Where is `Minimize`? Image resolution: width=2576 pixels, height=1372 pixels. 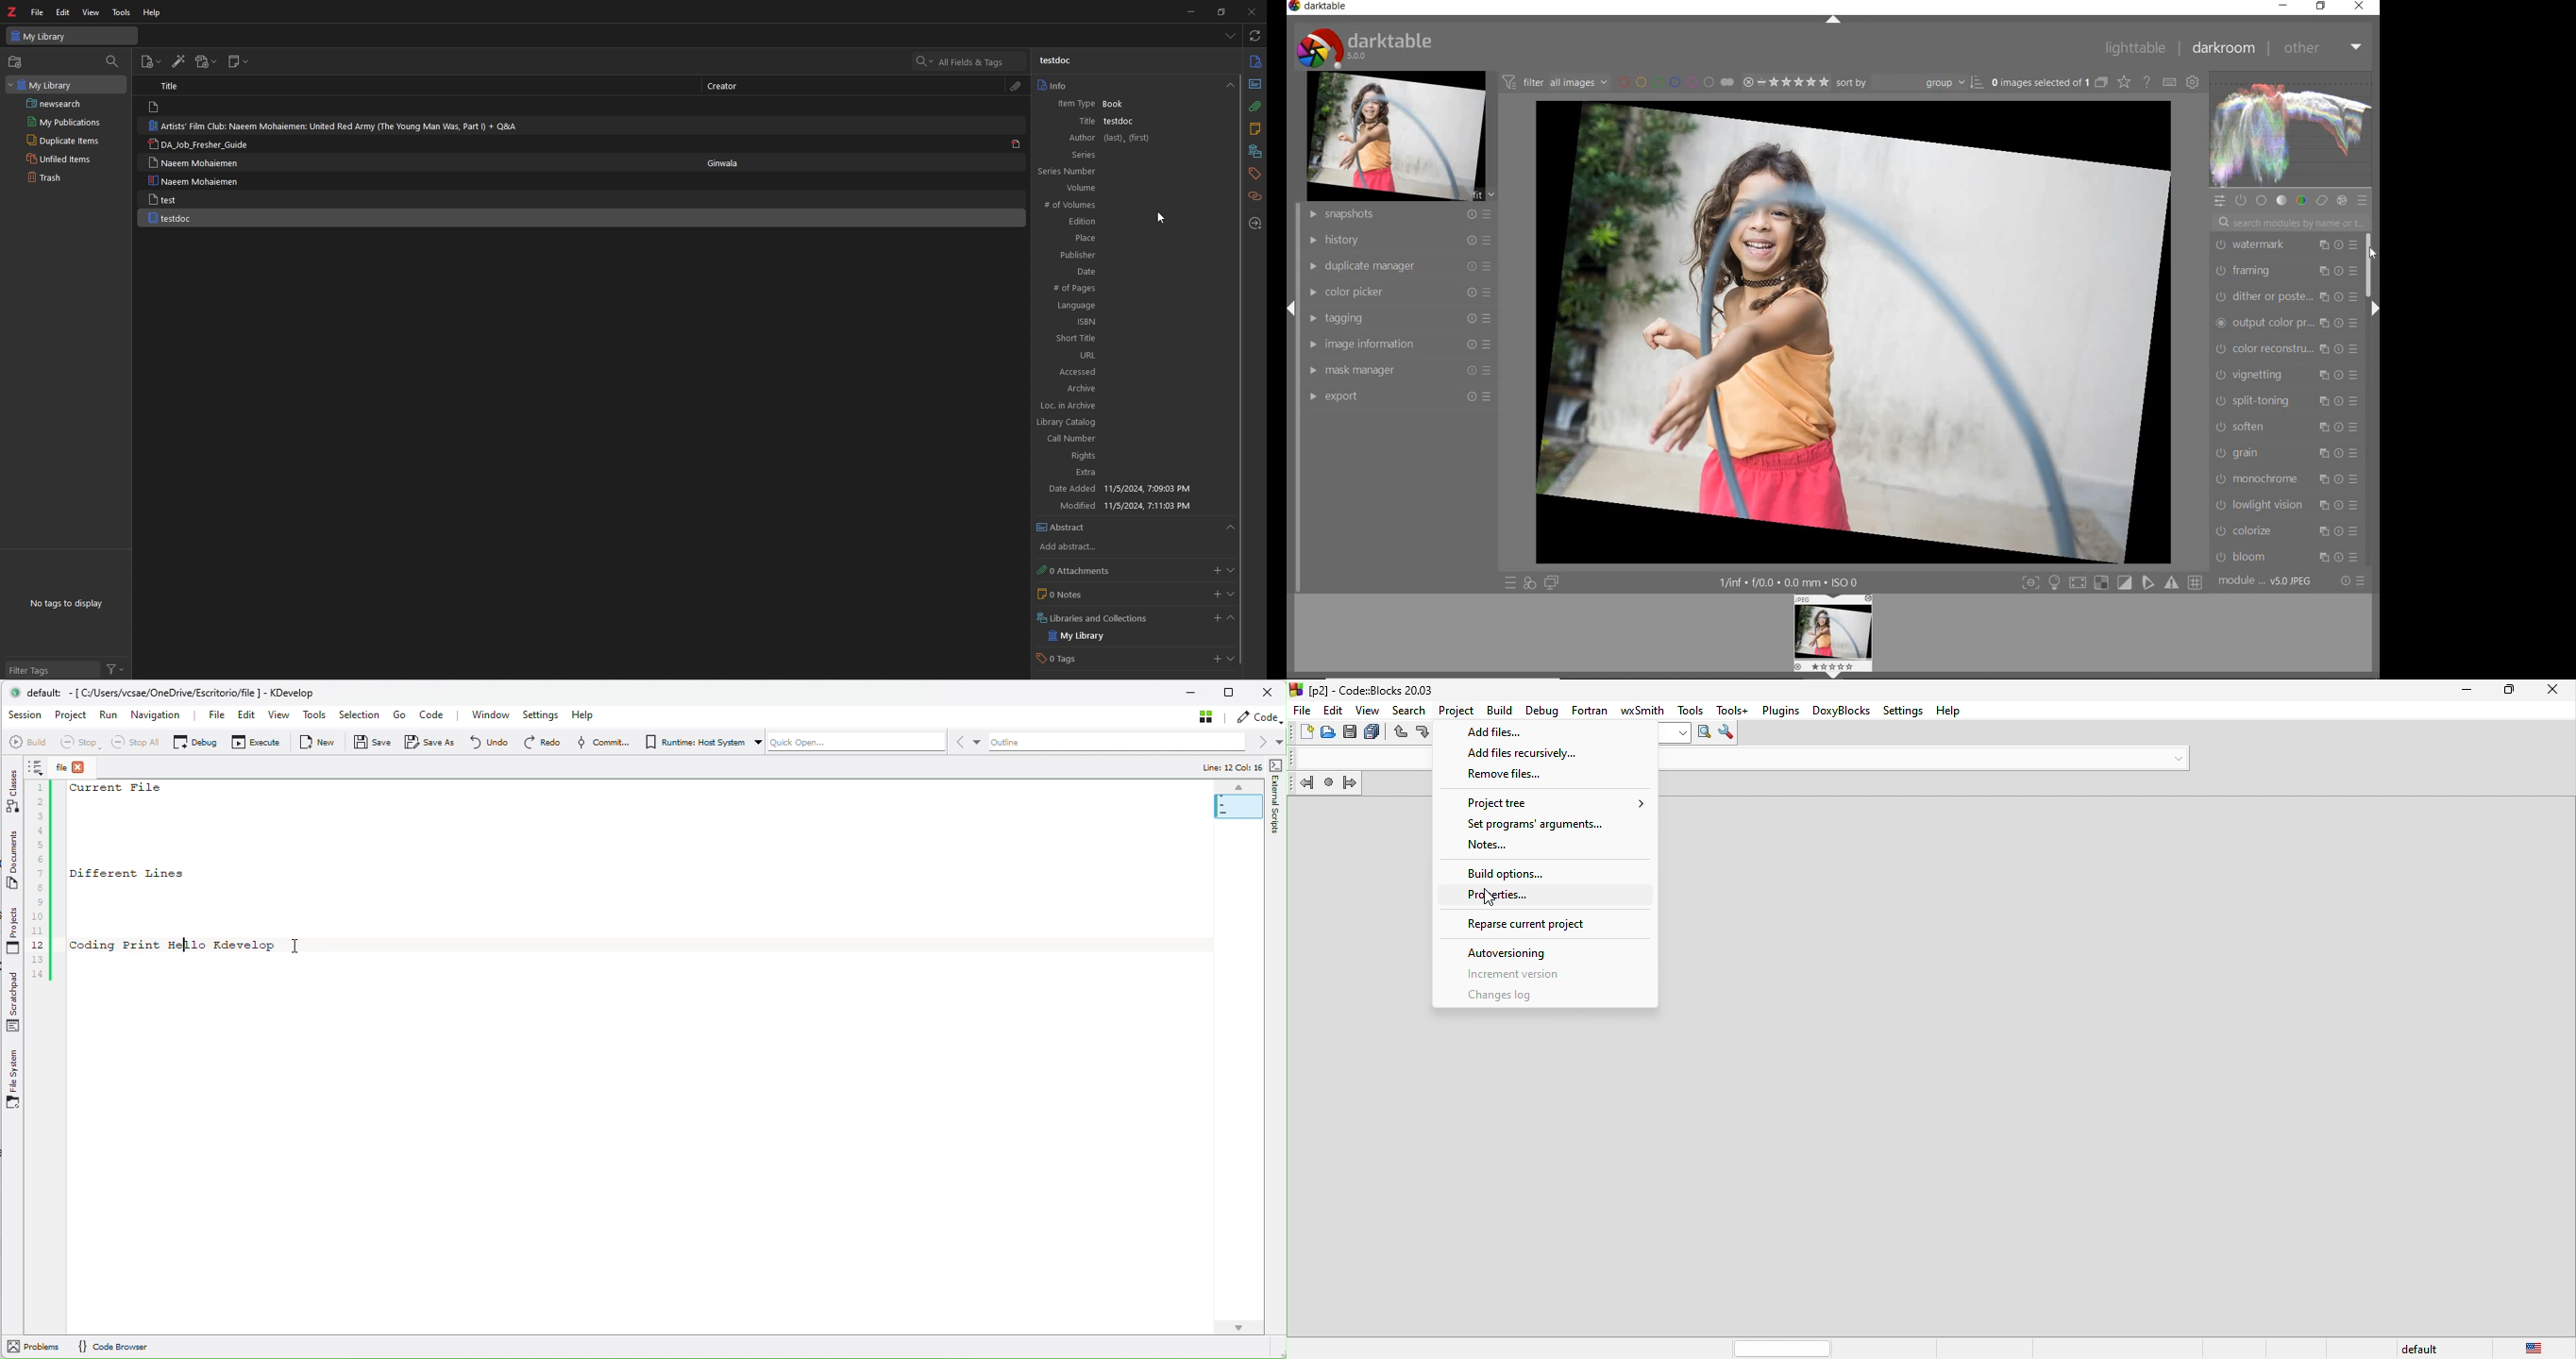 Minimize is located at coordinates (1193, 694).